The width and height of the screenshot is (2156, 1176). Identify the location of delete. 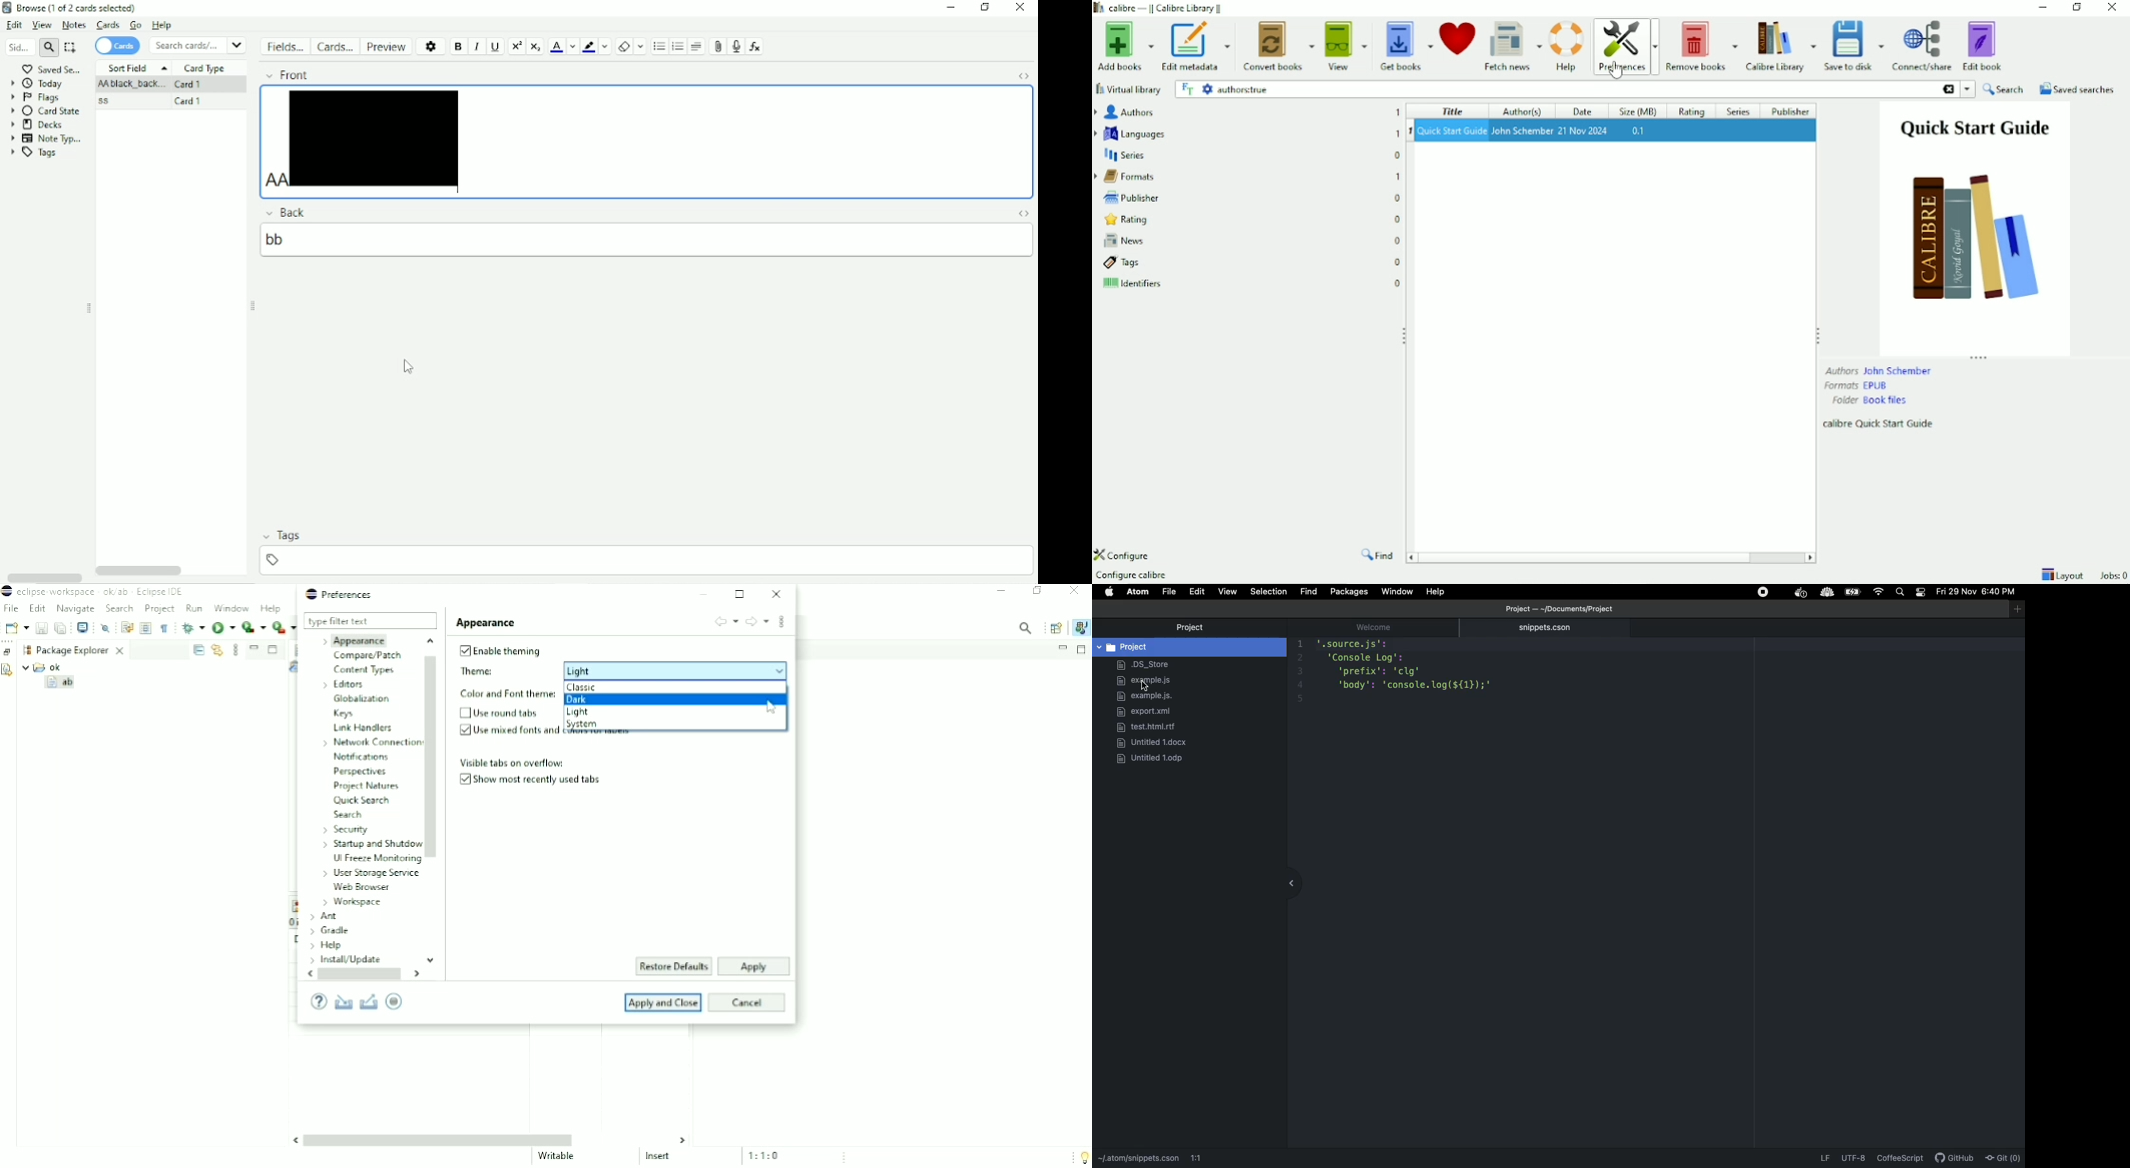
(1949, 89).